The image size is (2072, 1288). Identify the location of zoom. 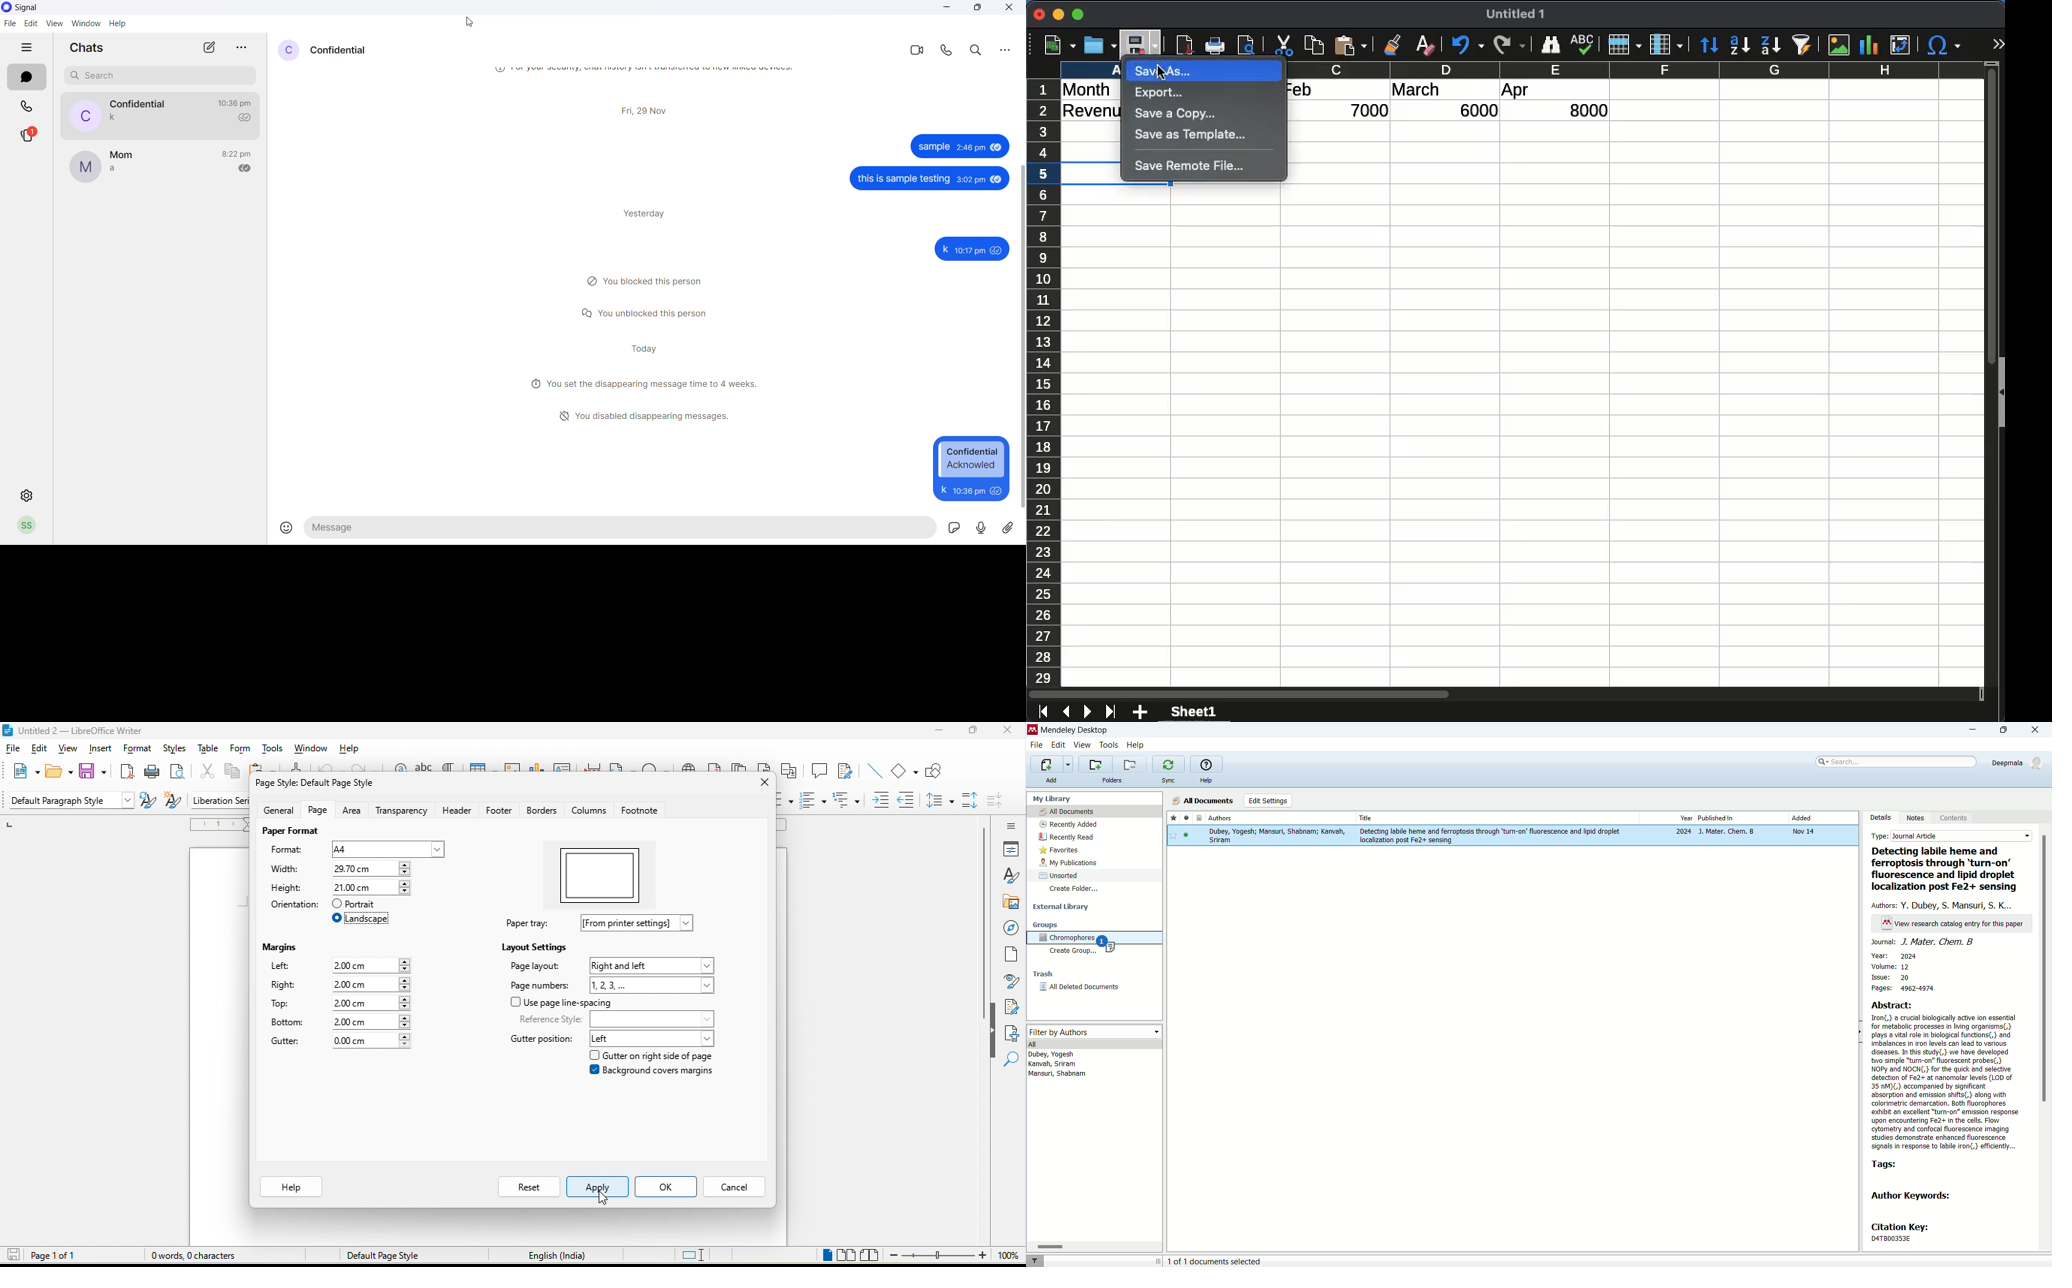
(955, 1256).